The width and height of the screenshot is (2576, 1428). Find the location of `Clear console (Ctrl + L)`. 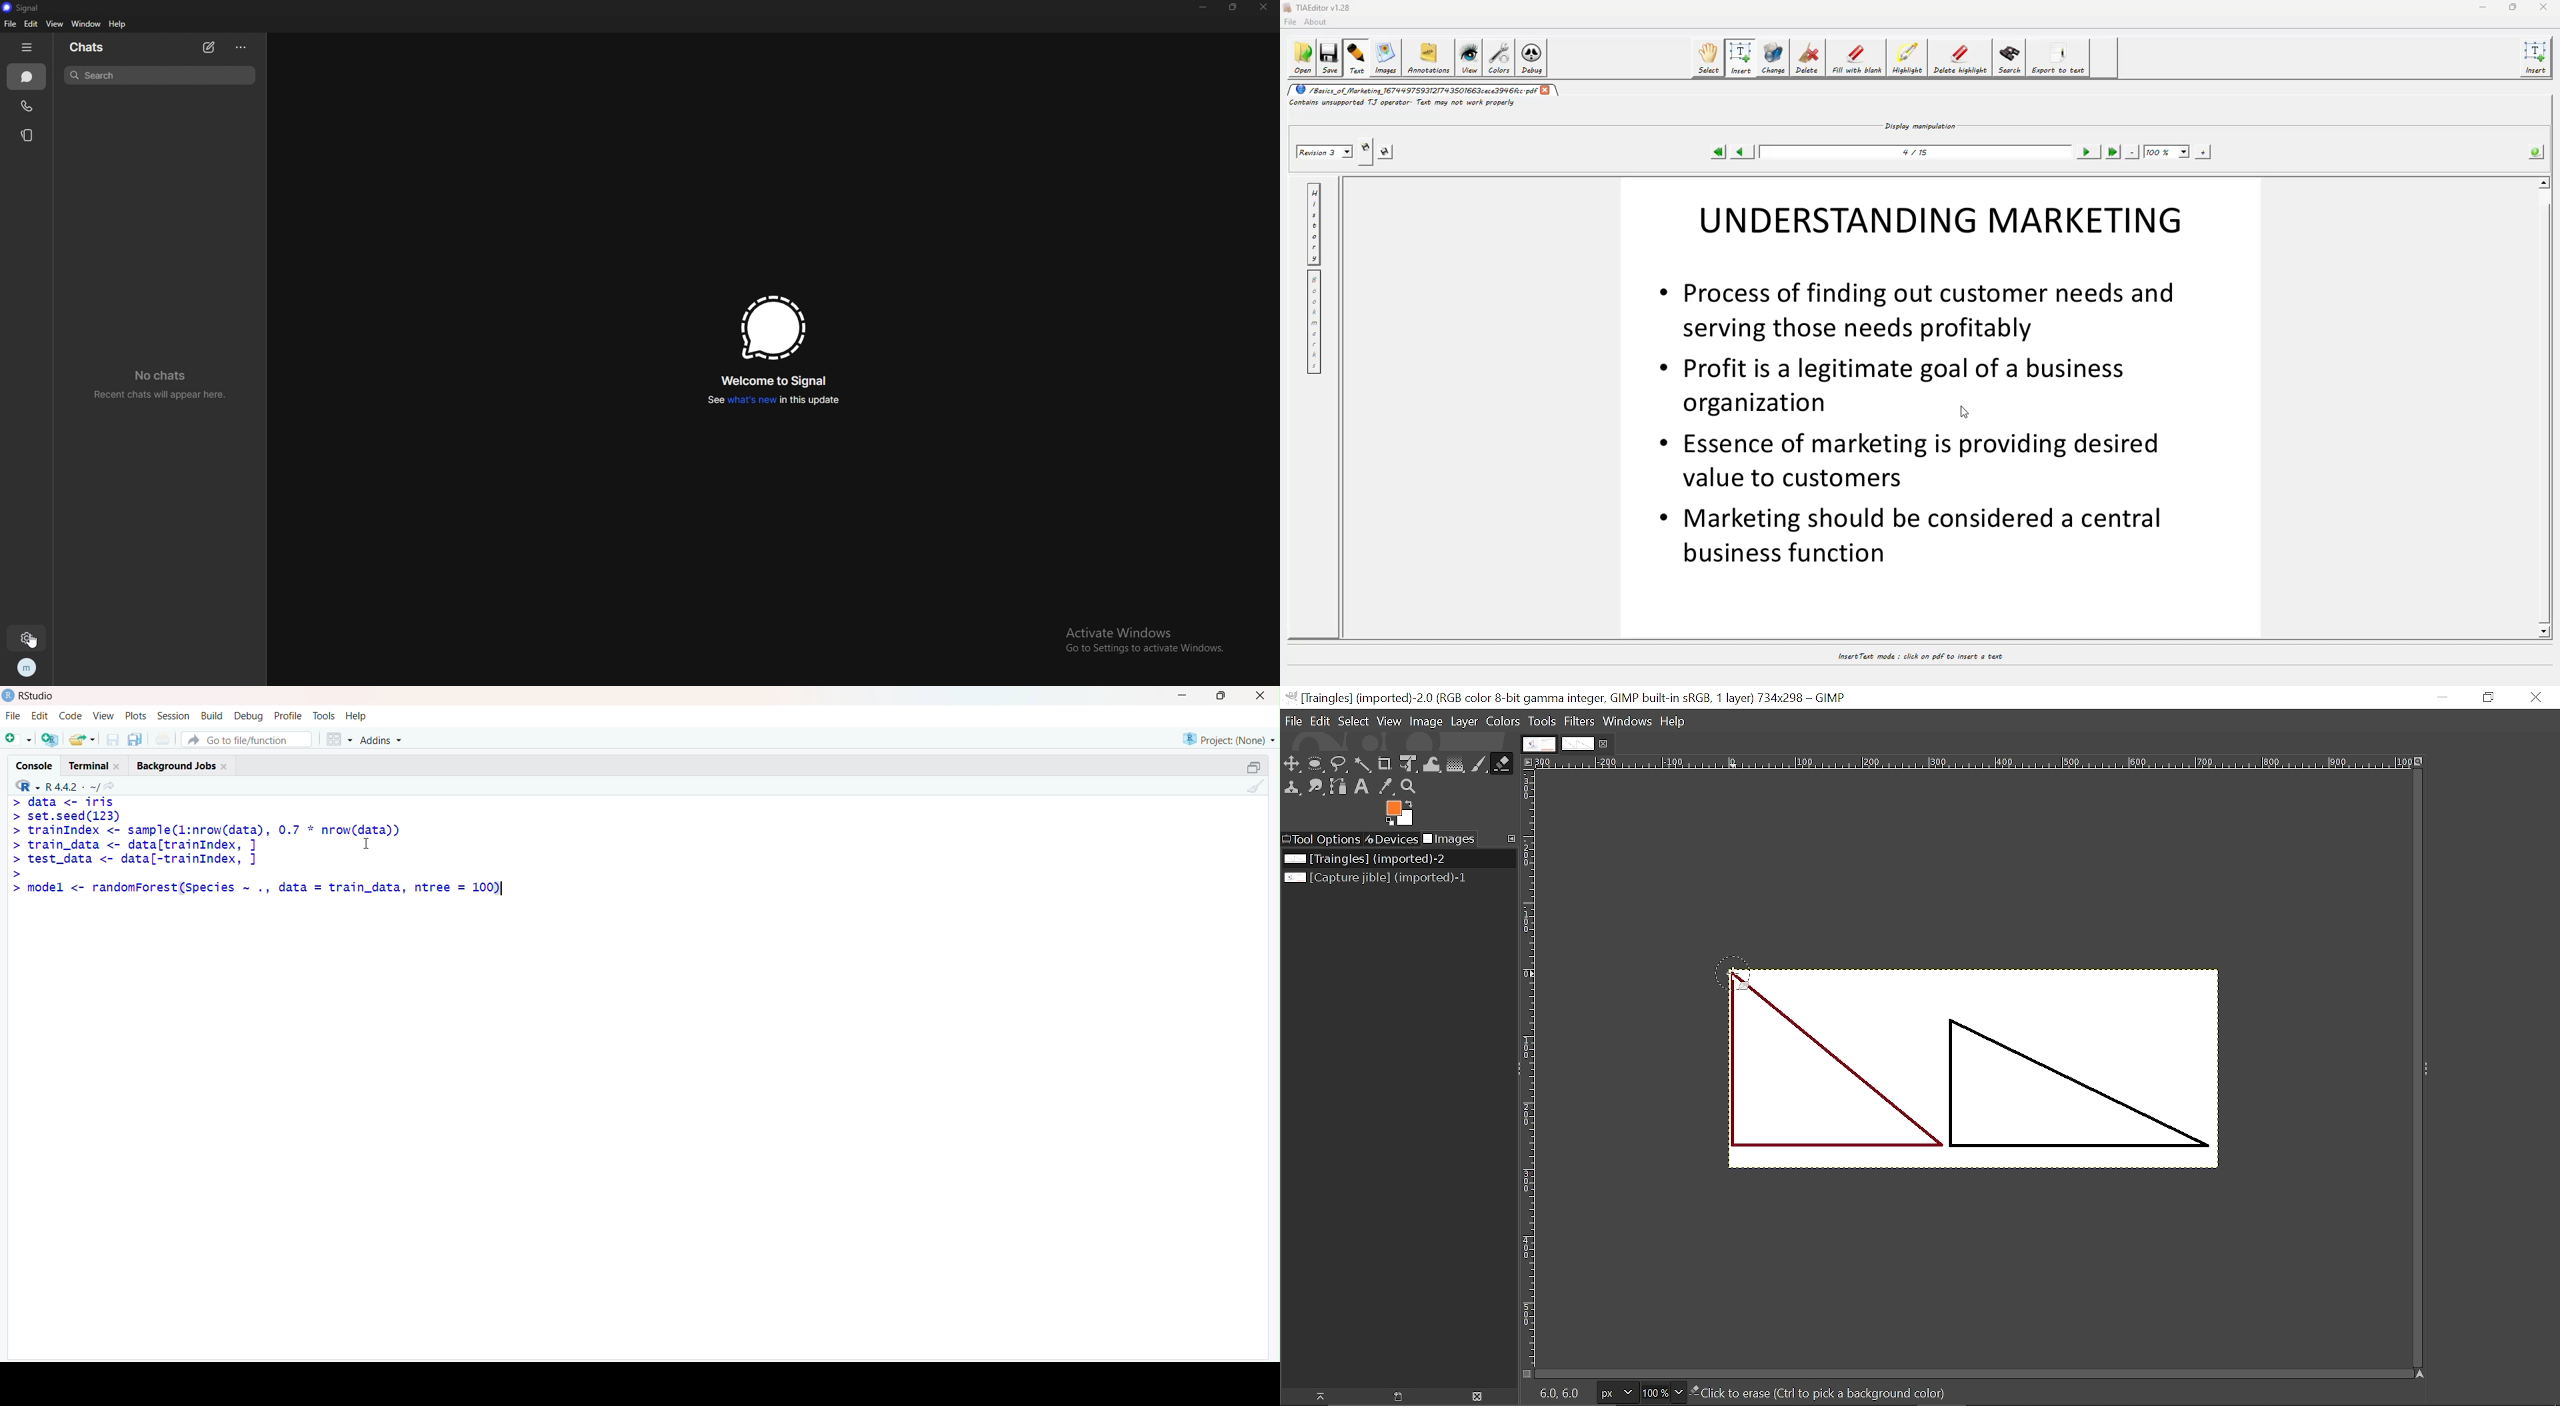

Clear console (Ctrl + L) is located at coordinates (1254, 787).